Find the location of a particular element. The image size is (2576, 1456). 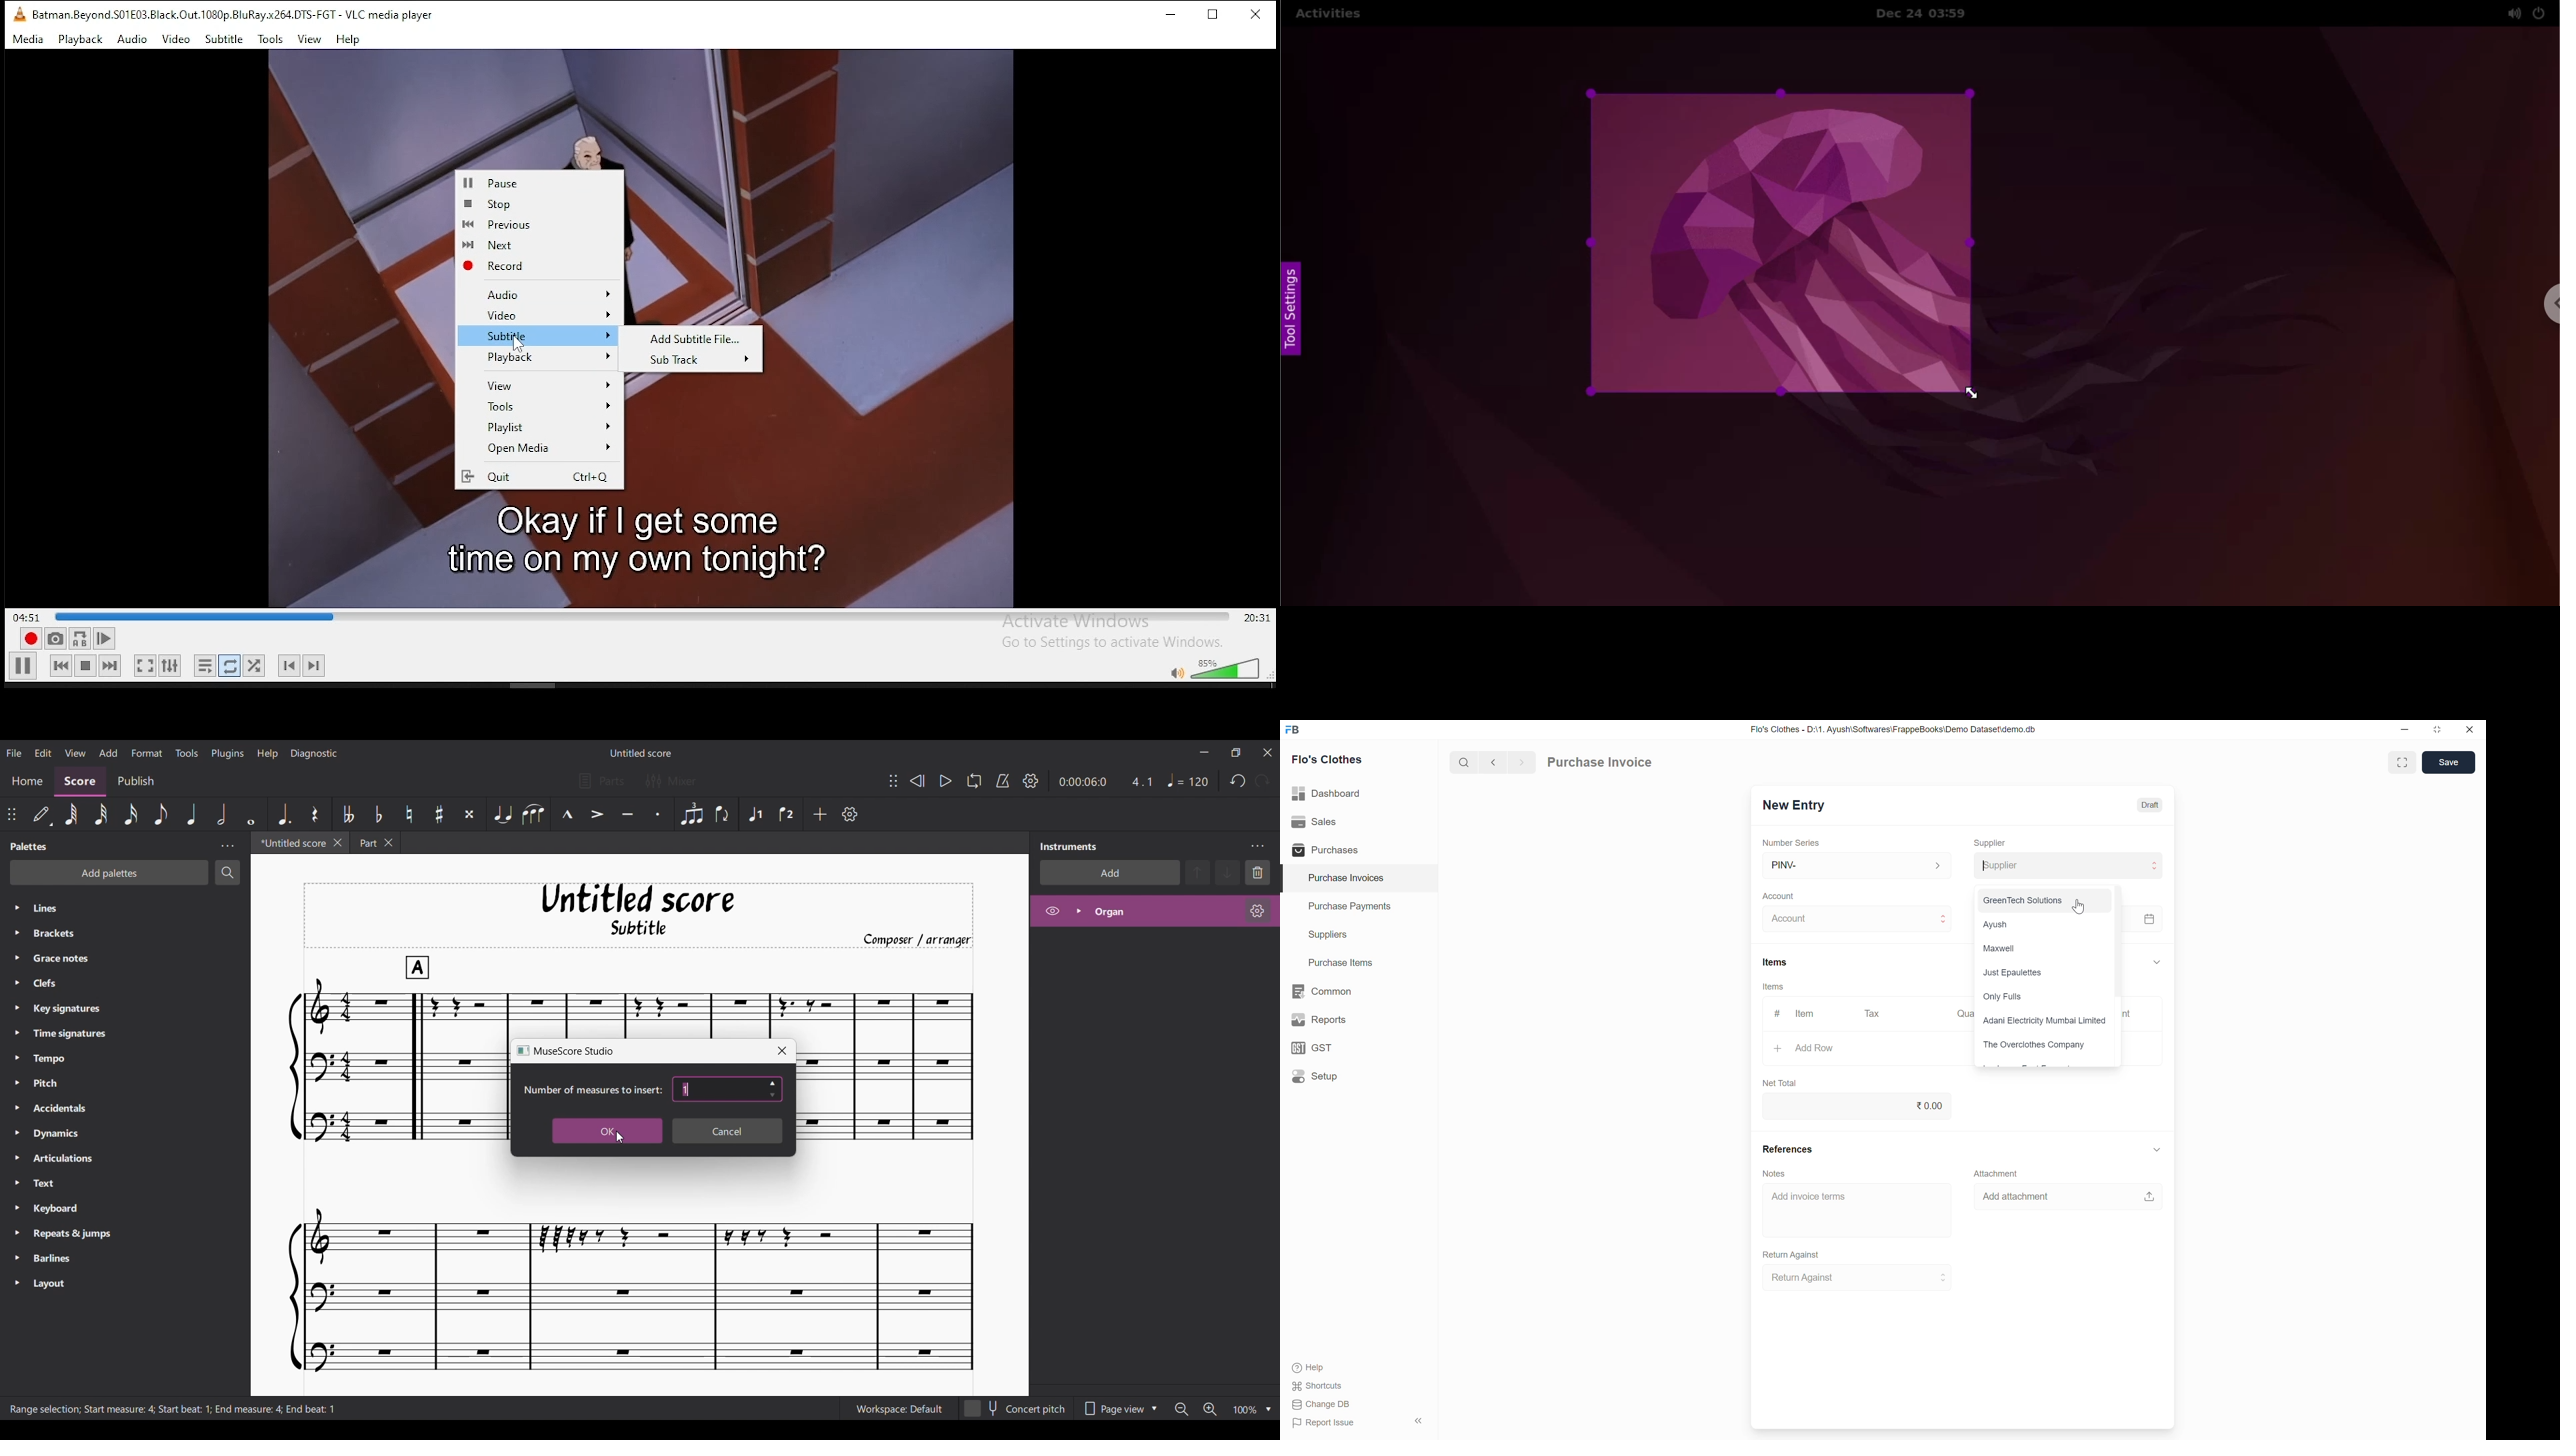

Help menu is located at coordinates (267, 753).